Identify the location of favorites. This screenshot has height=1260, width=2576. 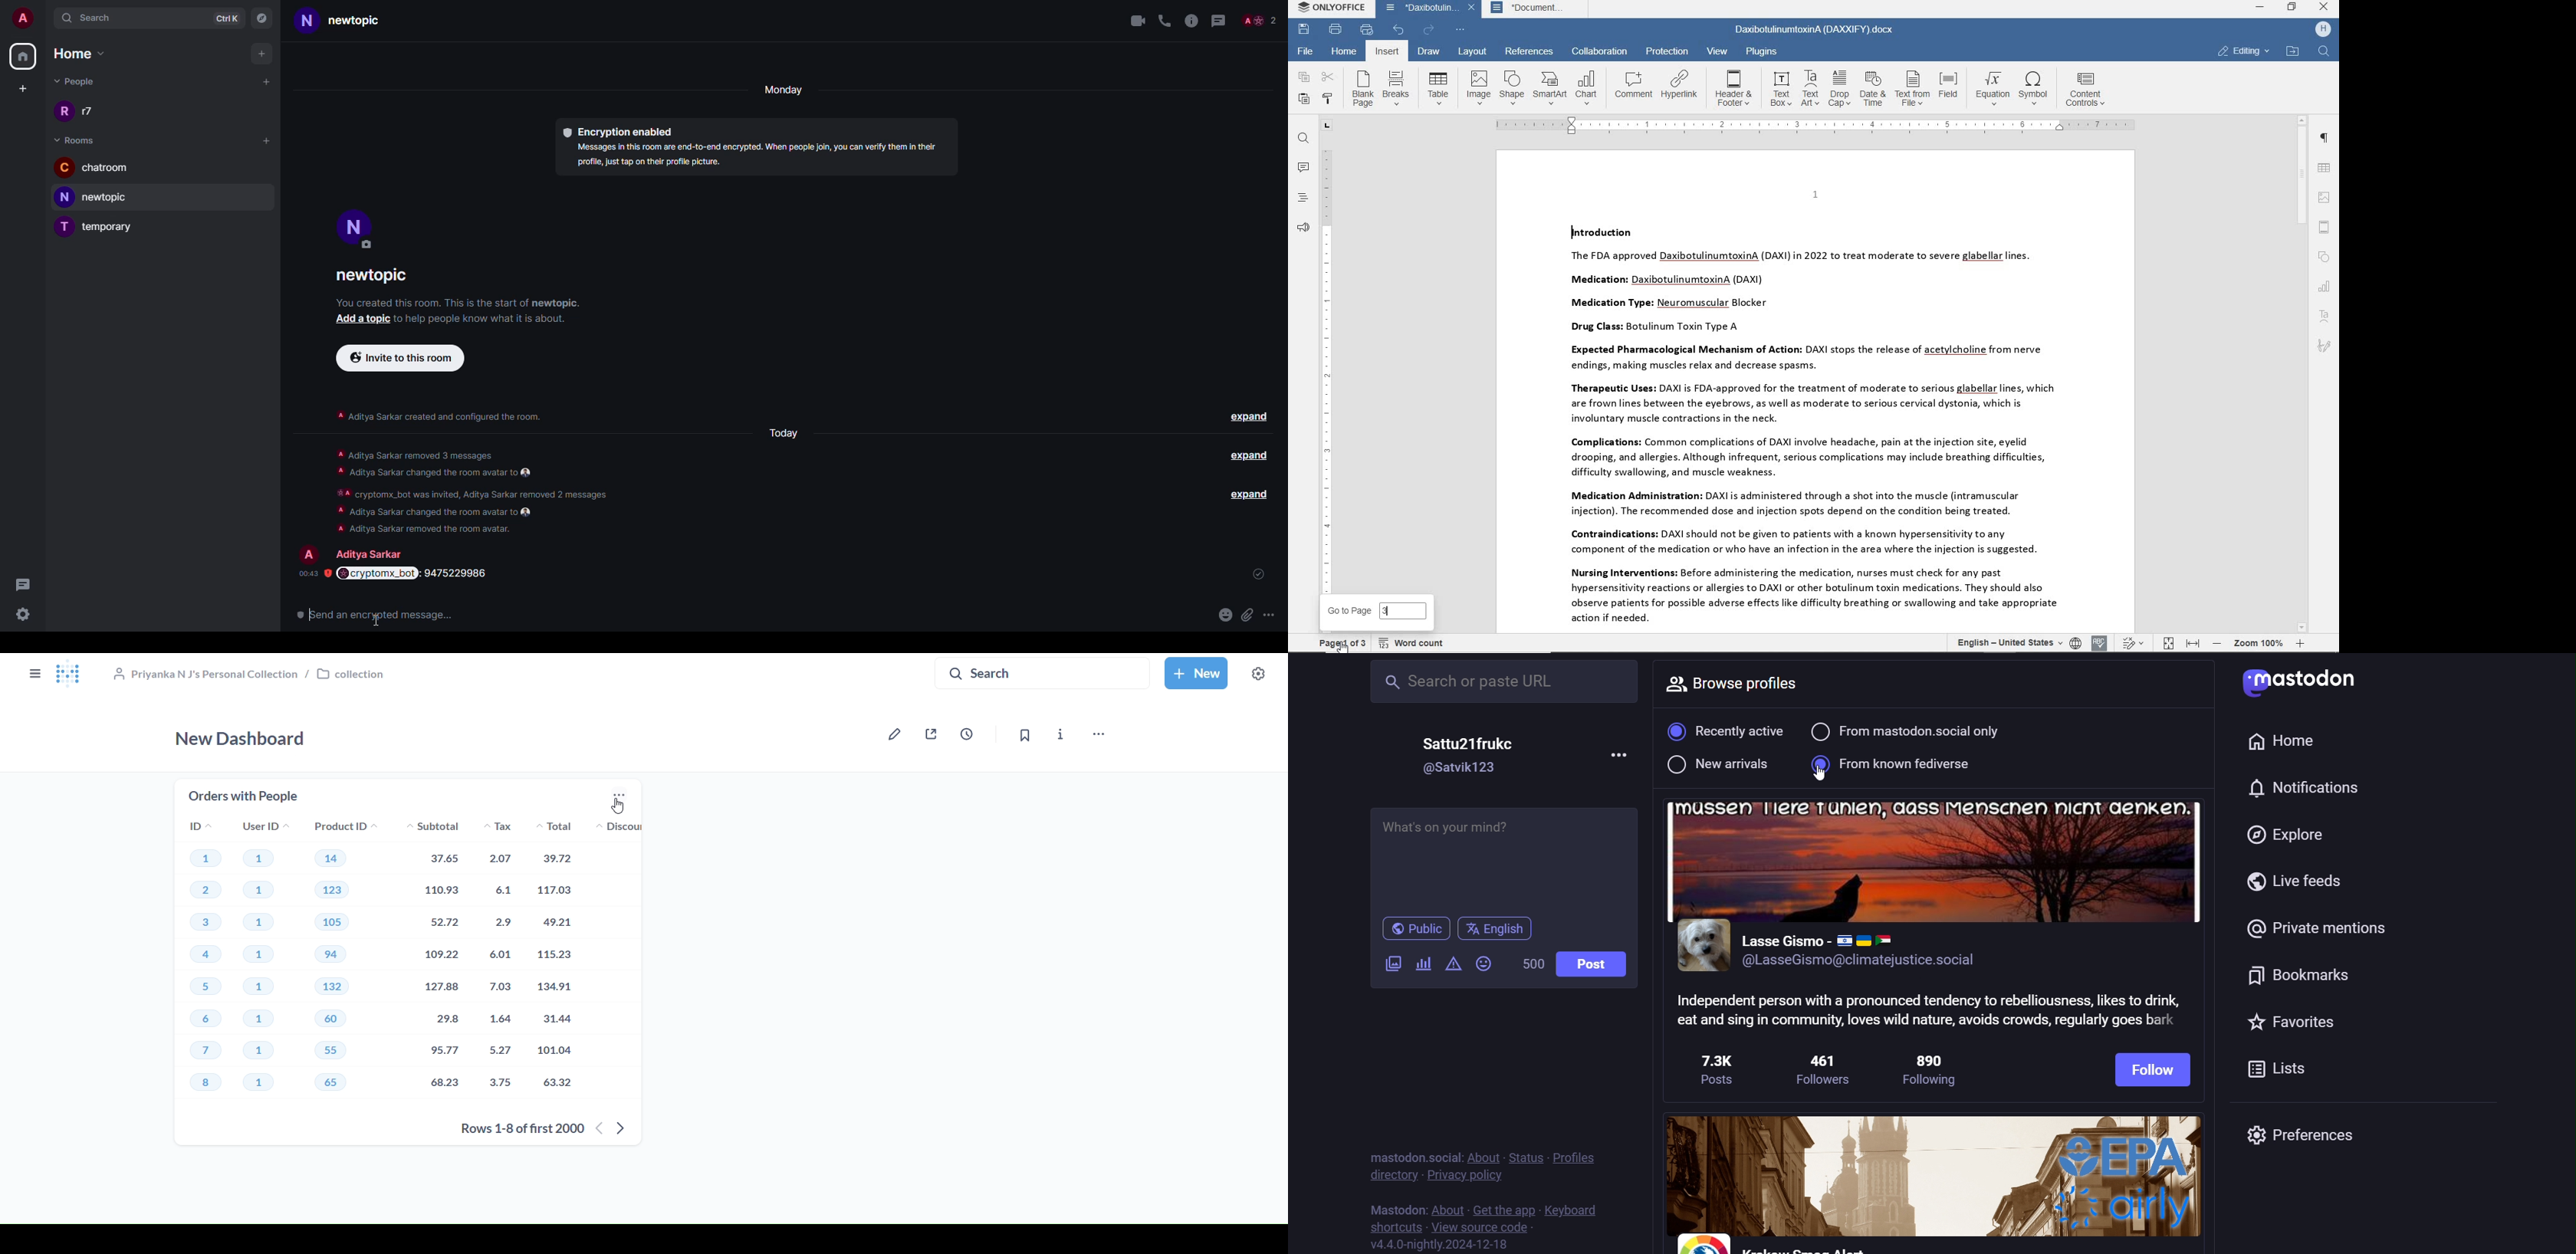
(2304, 1021).